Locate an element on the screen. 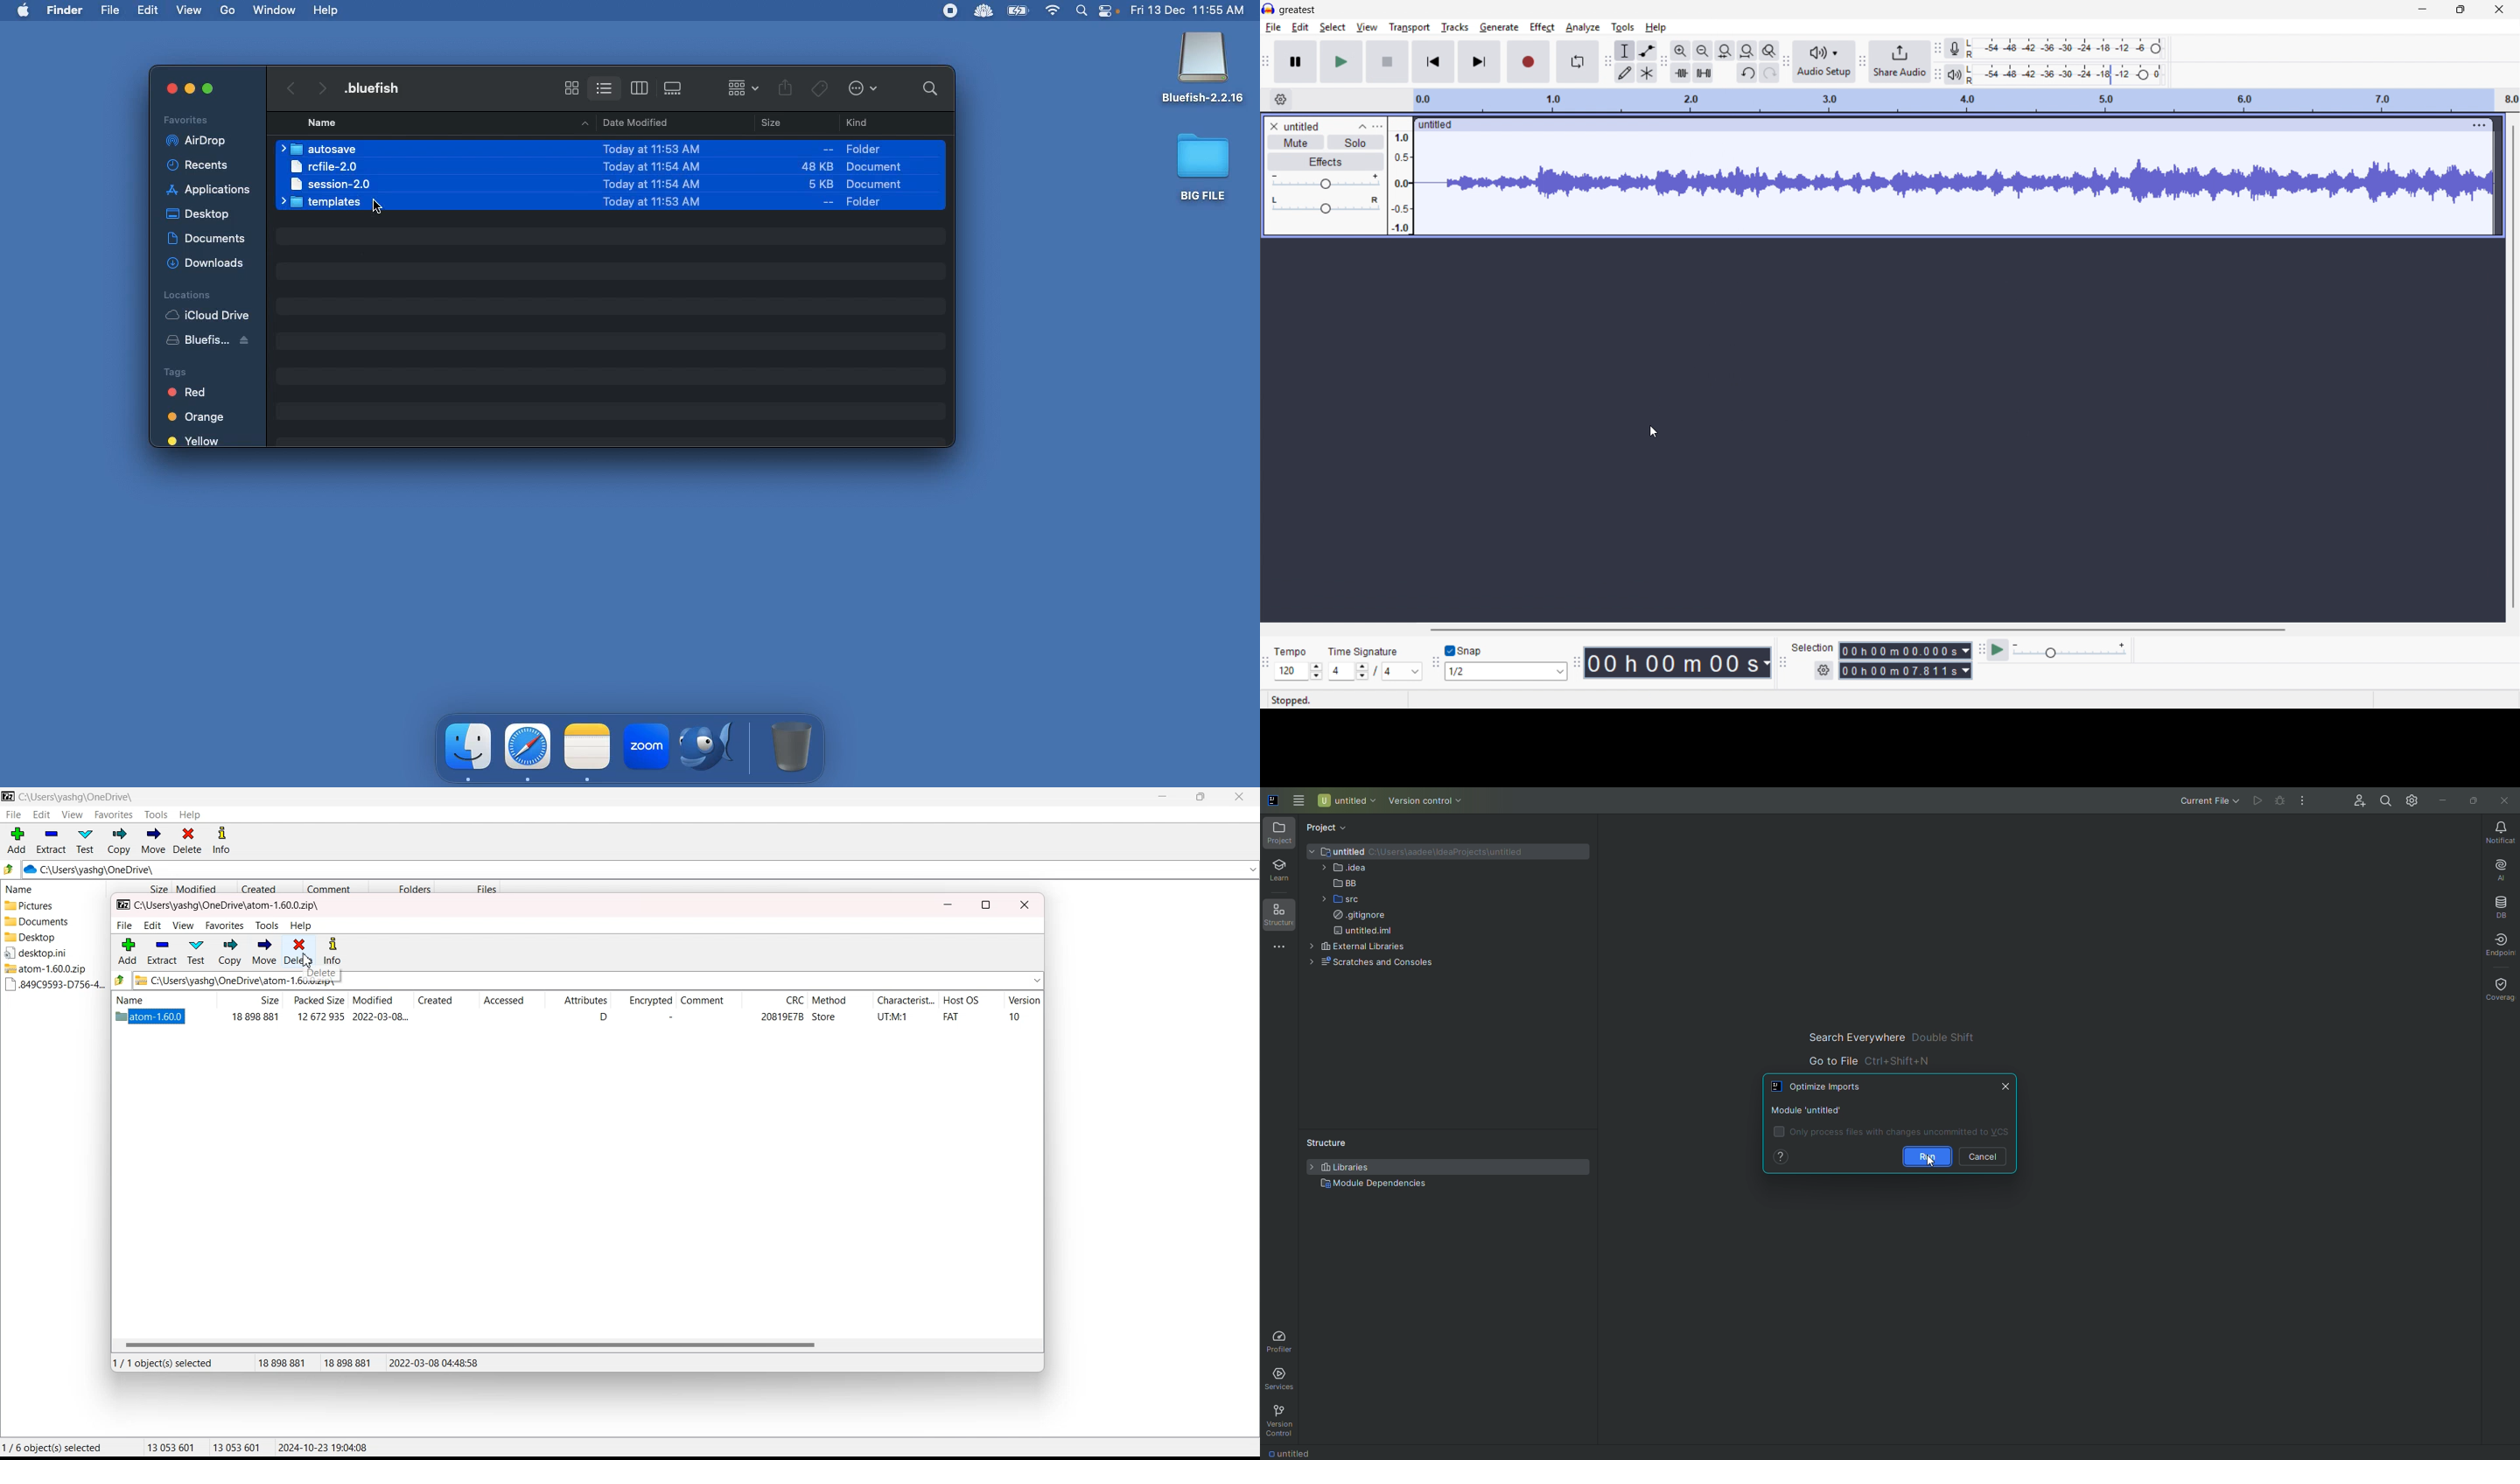 This screenshot has height=1484, width=2520. Folders is located at coordinates (401, 887).